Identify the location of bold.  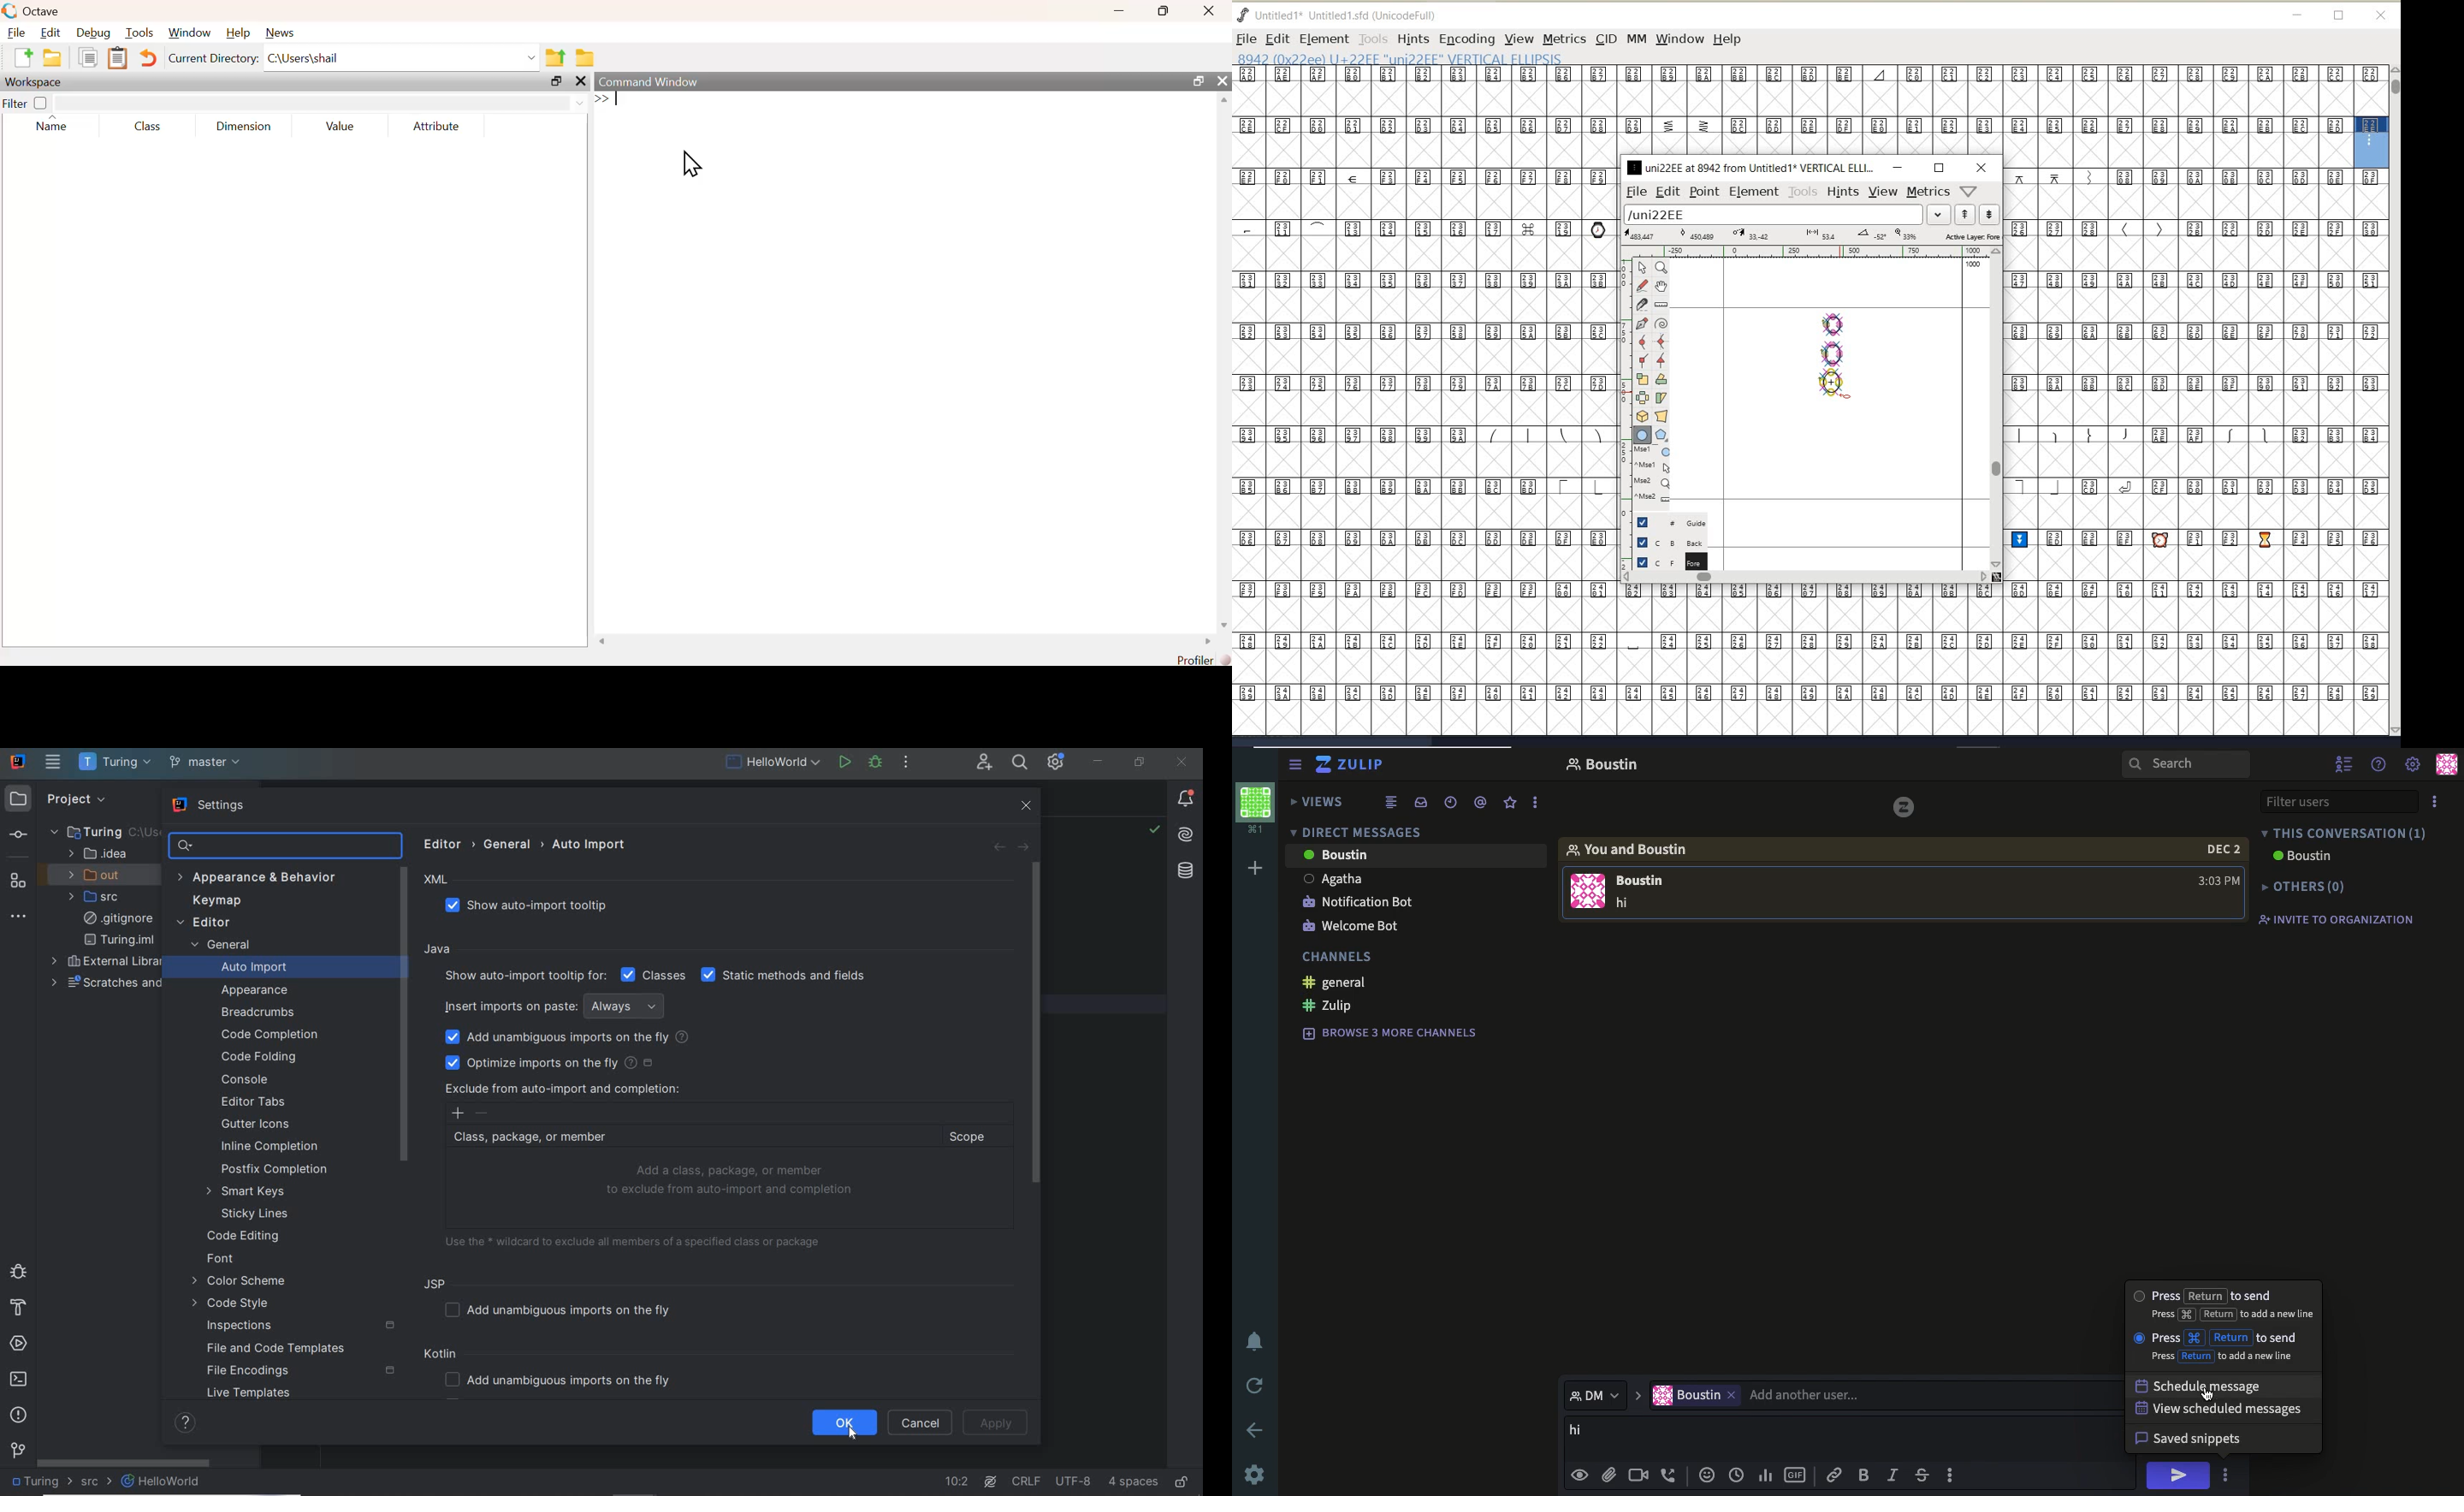
(1865, 1475).